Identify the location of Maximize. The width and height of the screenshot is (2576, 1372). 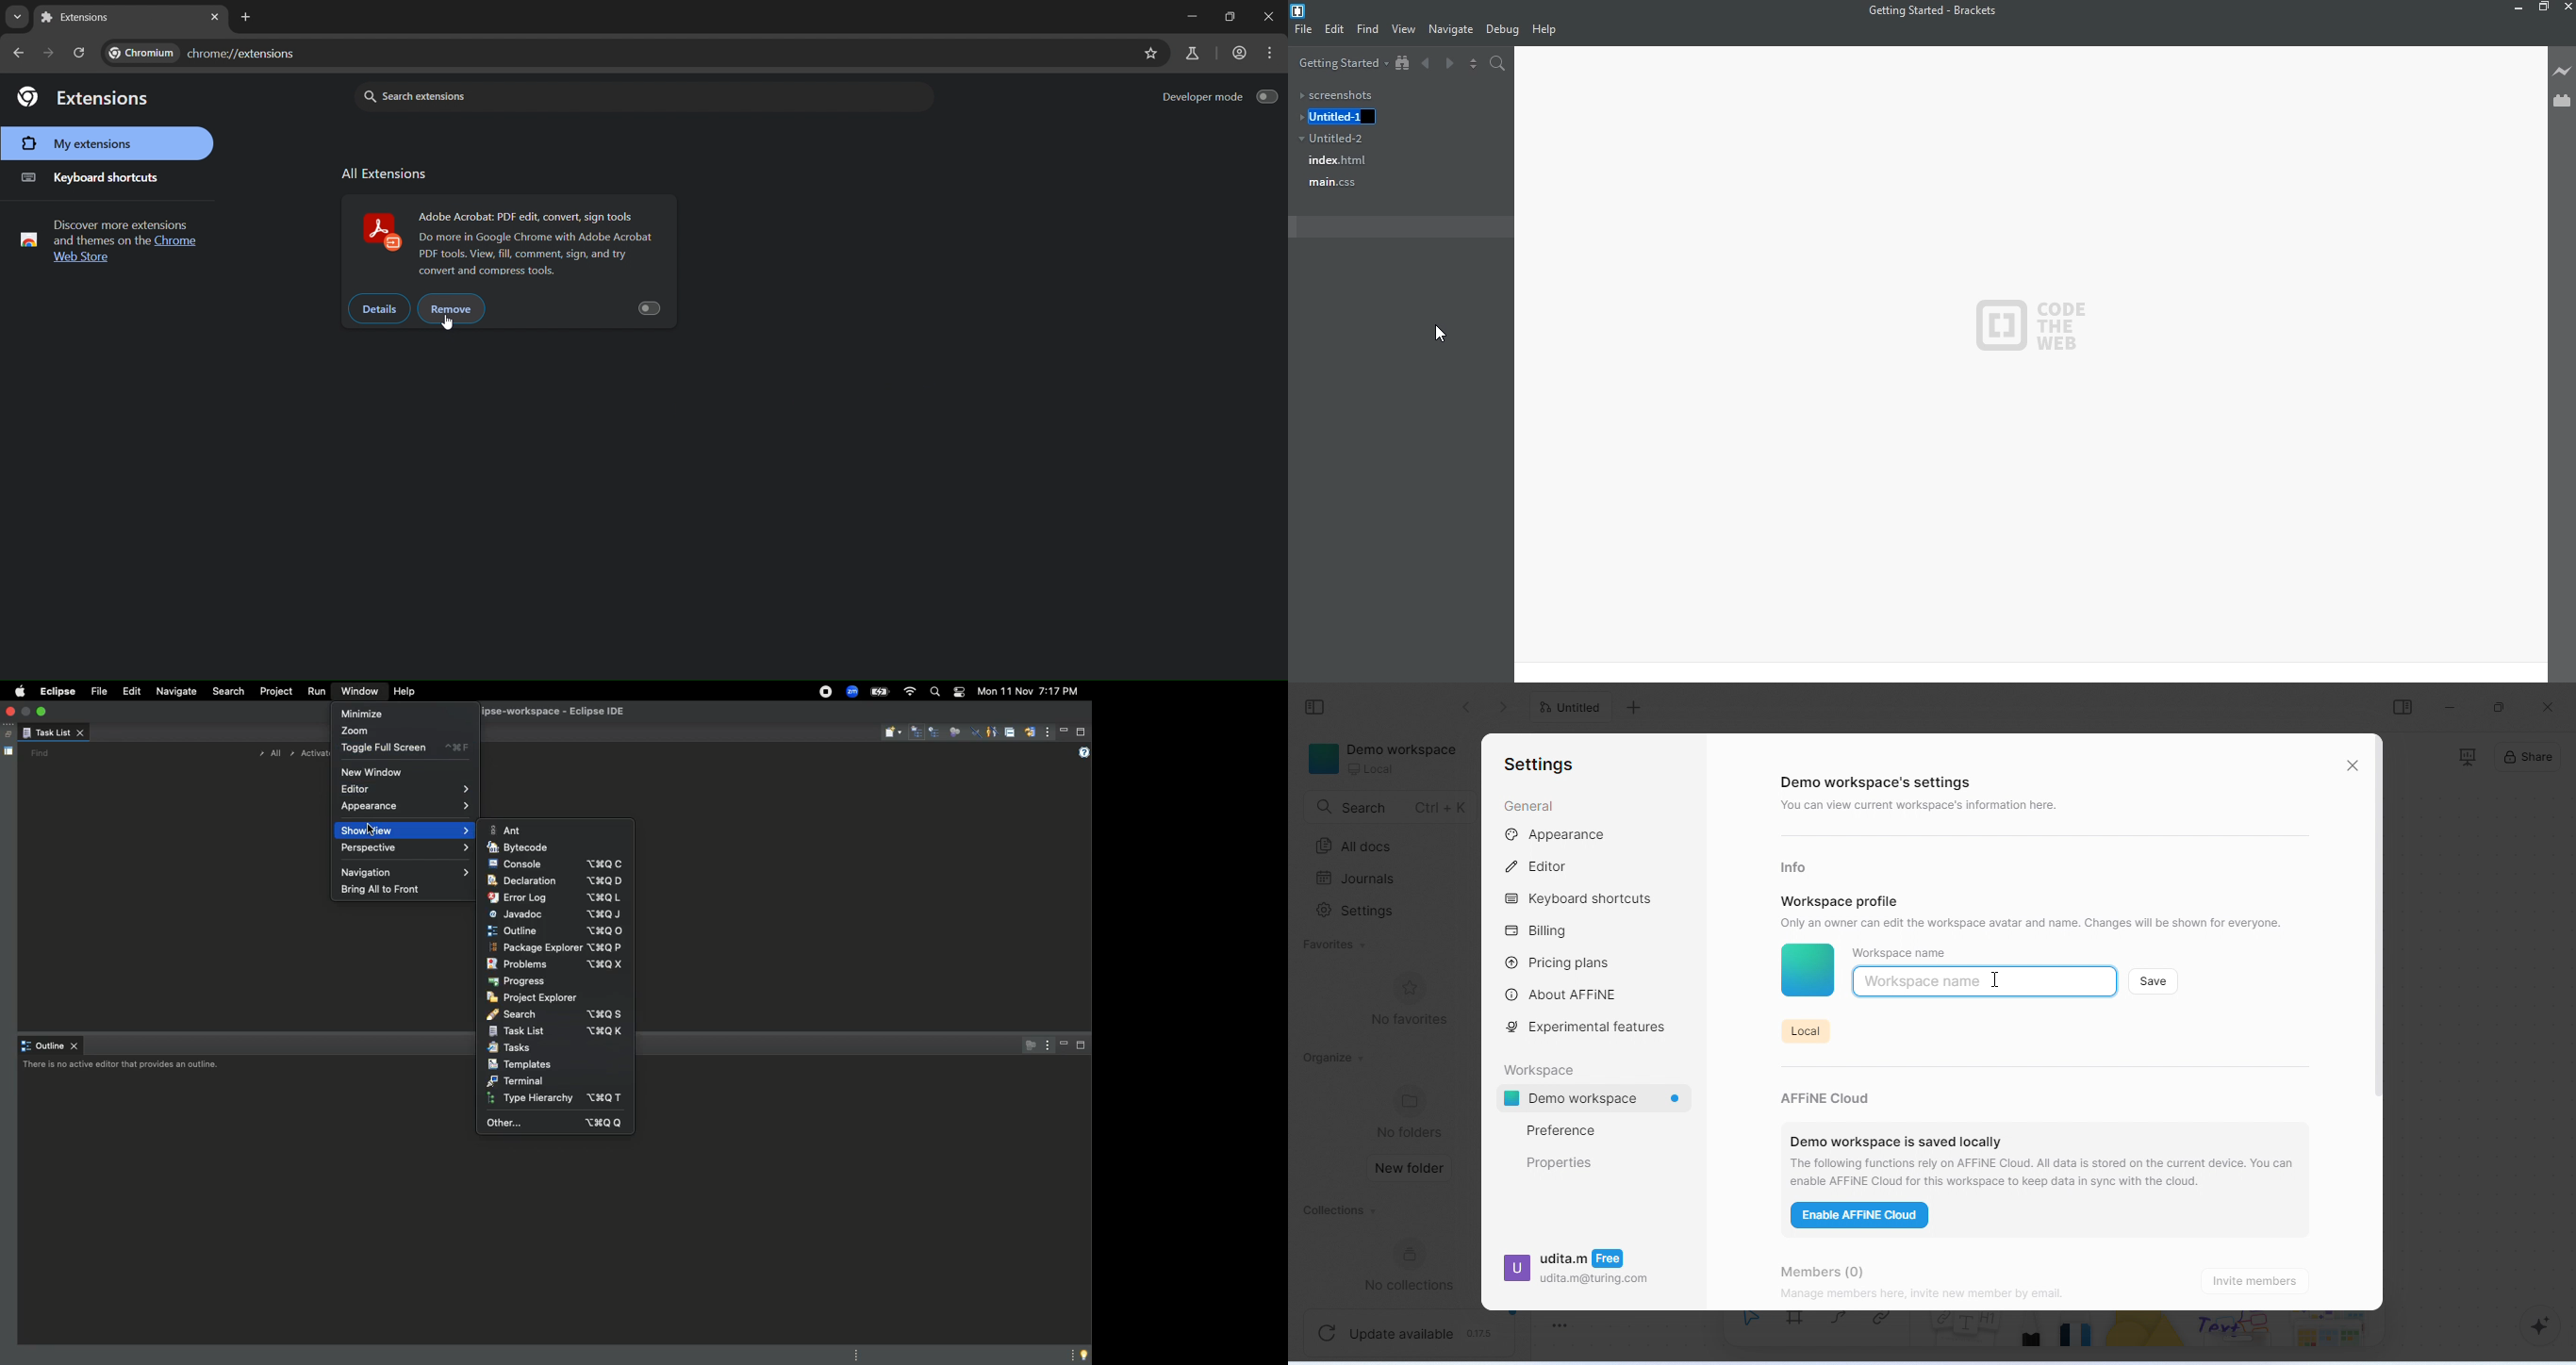
(1082, 1048).